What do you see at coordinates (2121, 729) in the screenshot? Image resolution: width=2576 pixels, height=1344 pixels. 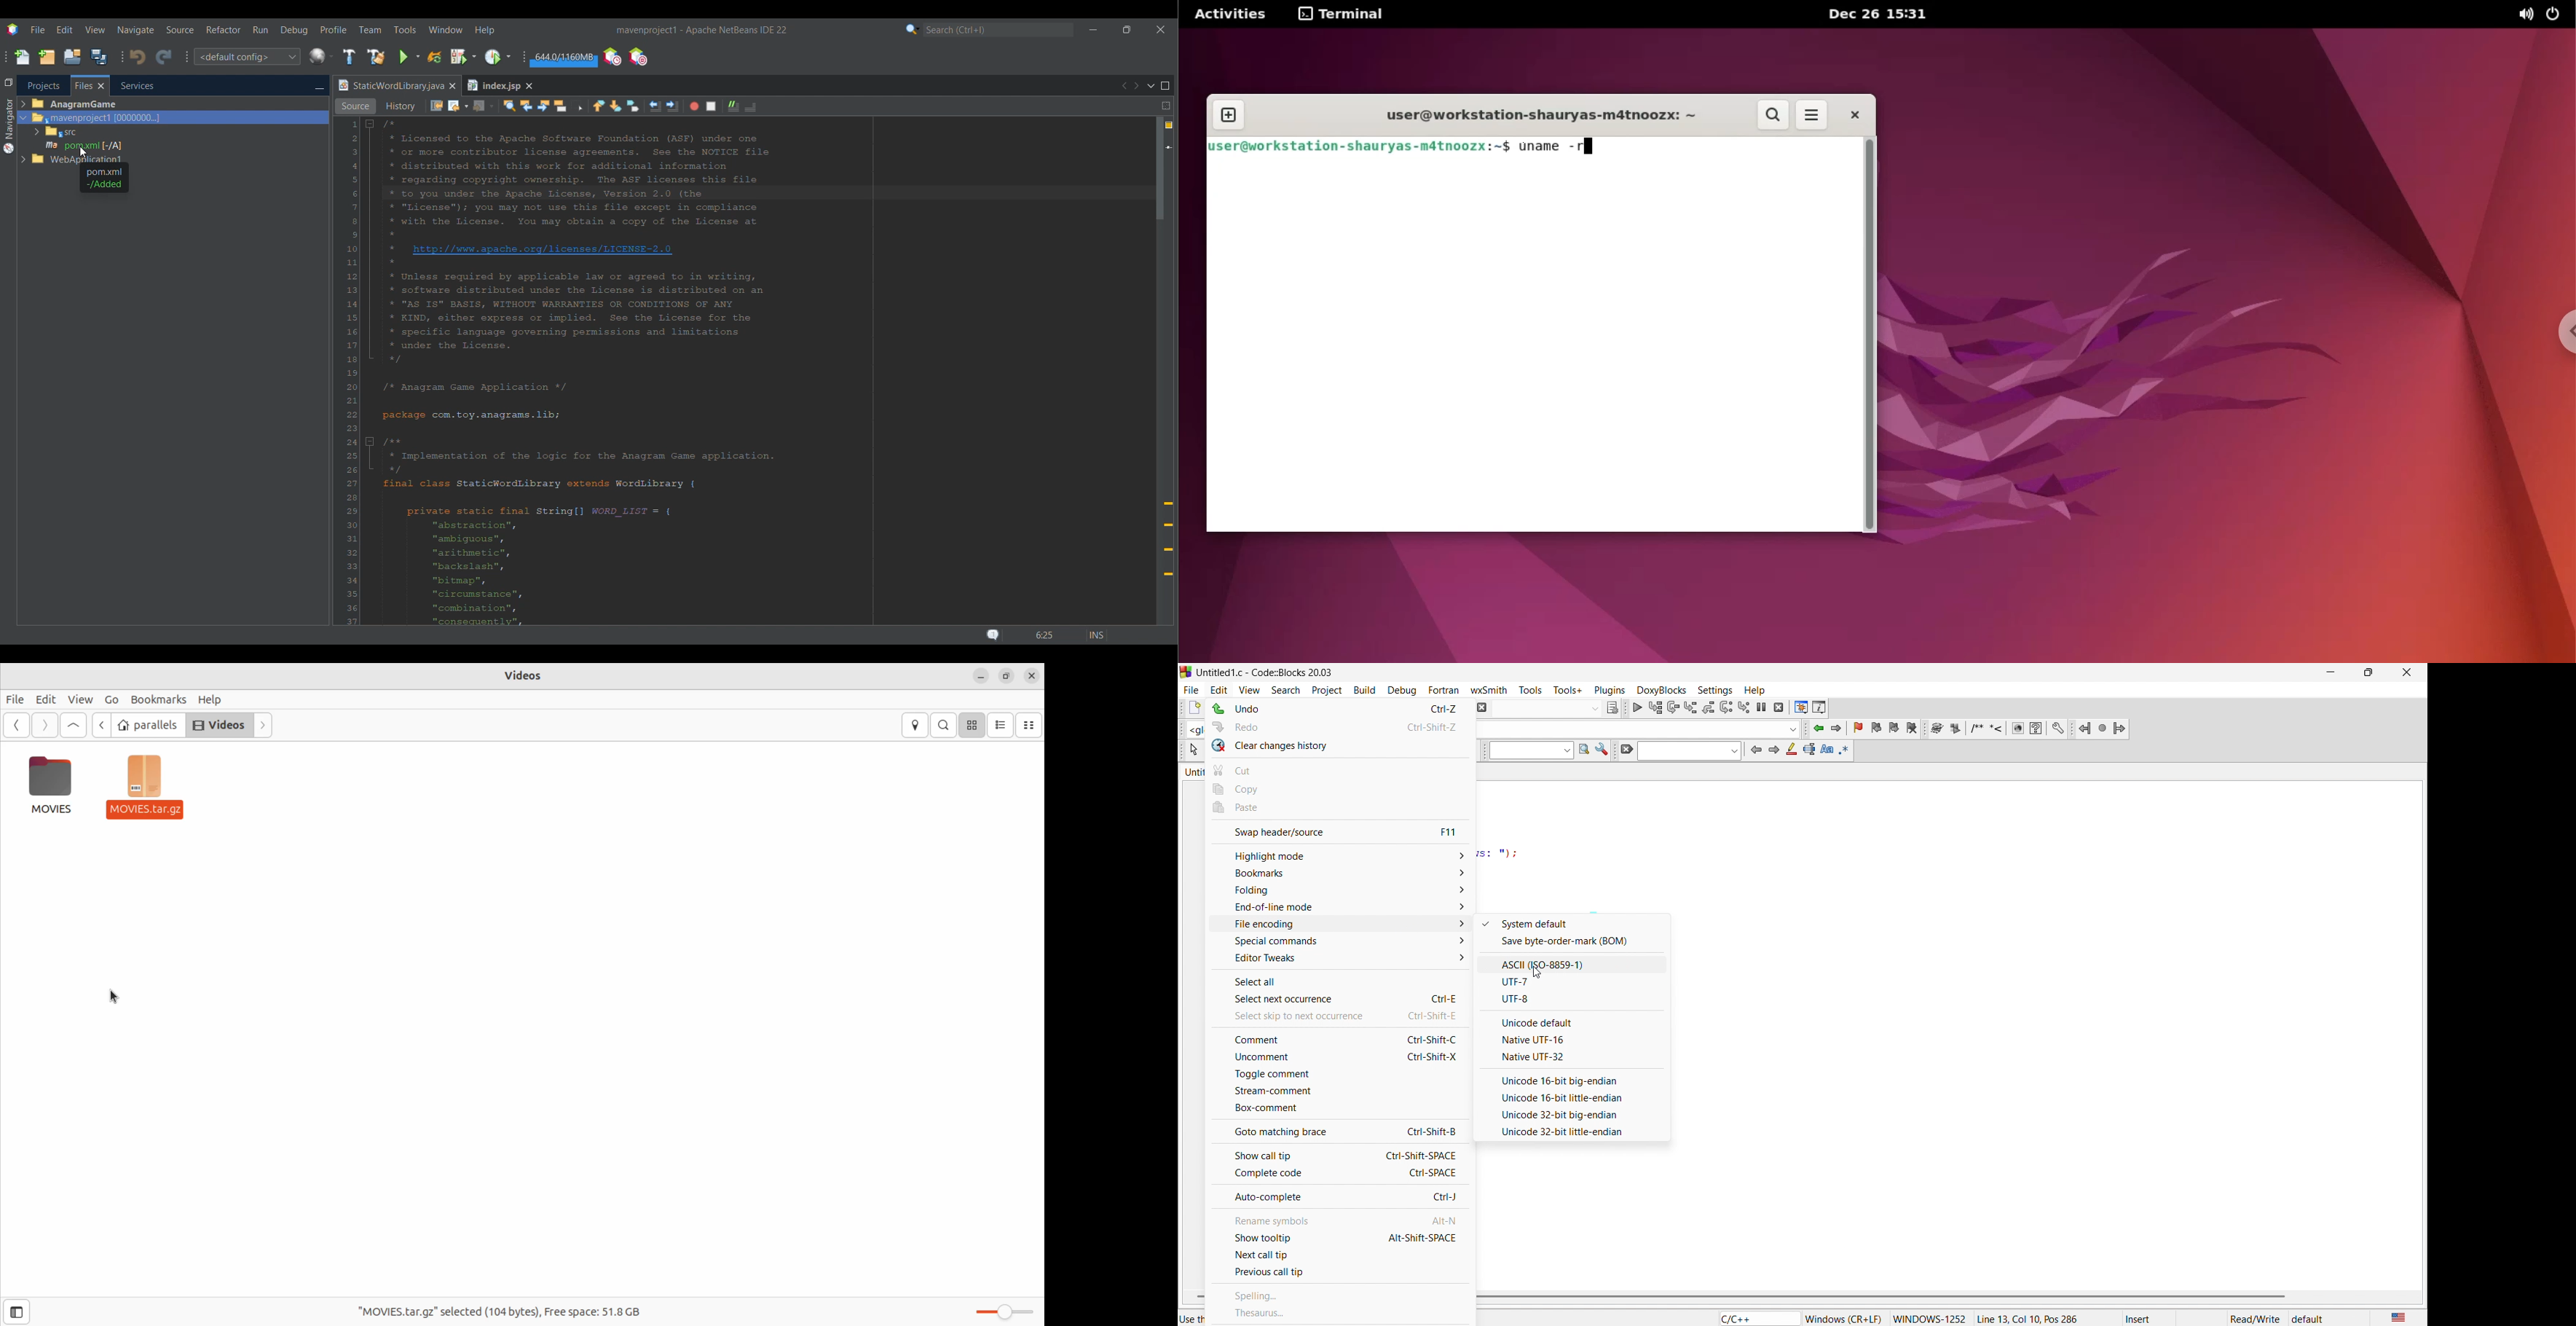 I see `jump forward` at bounding box center [2121, 729].